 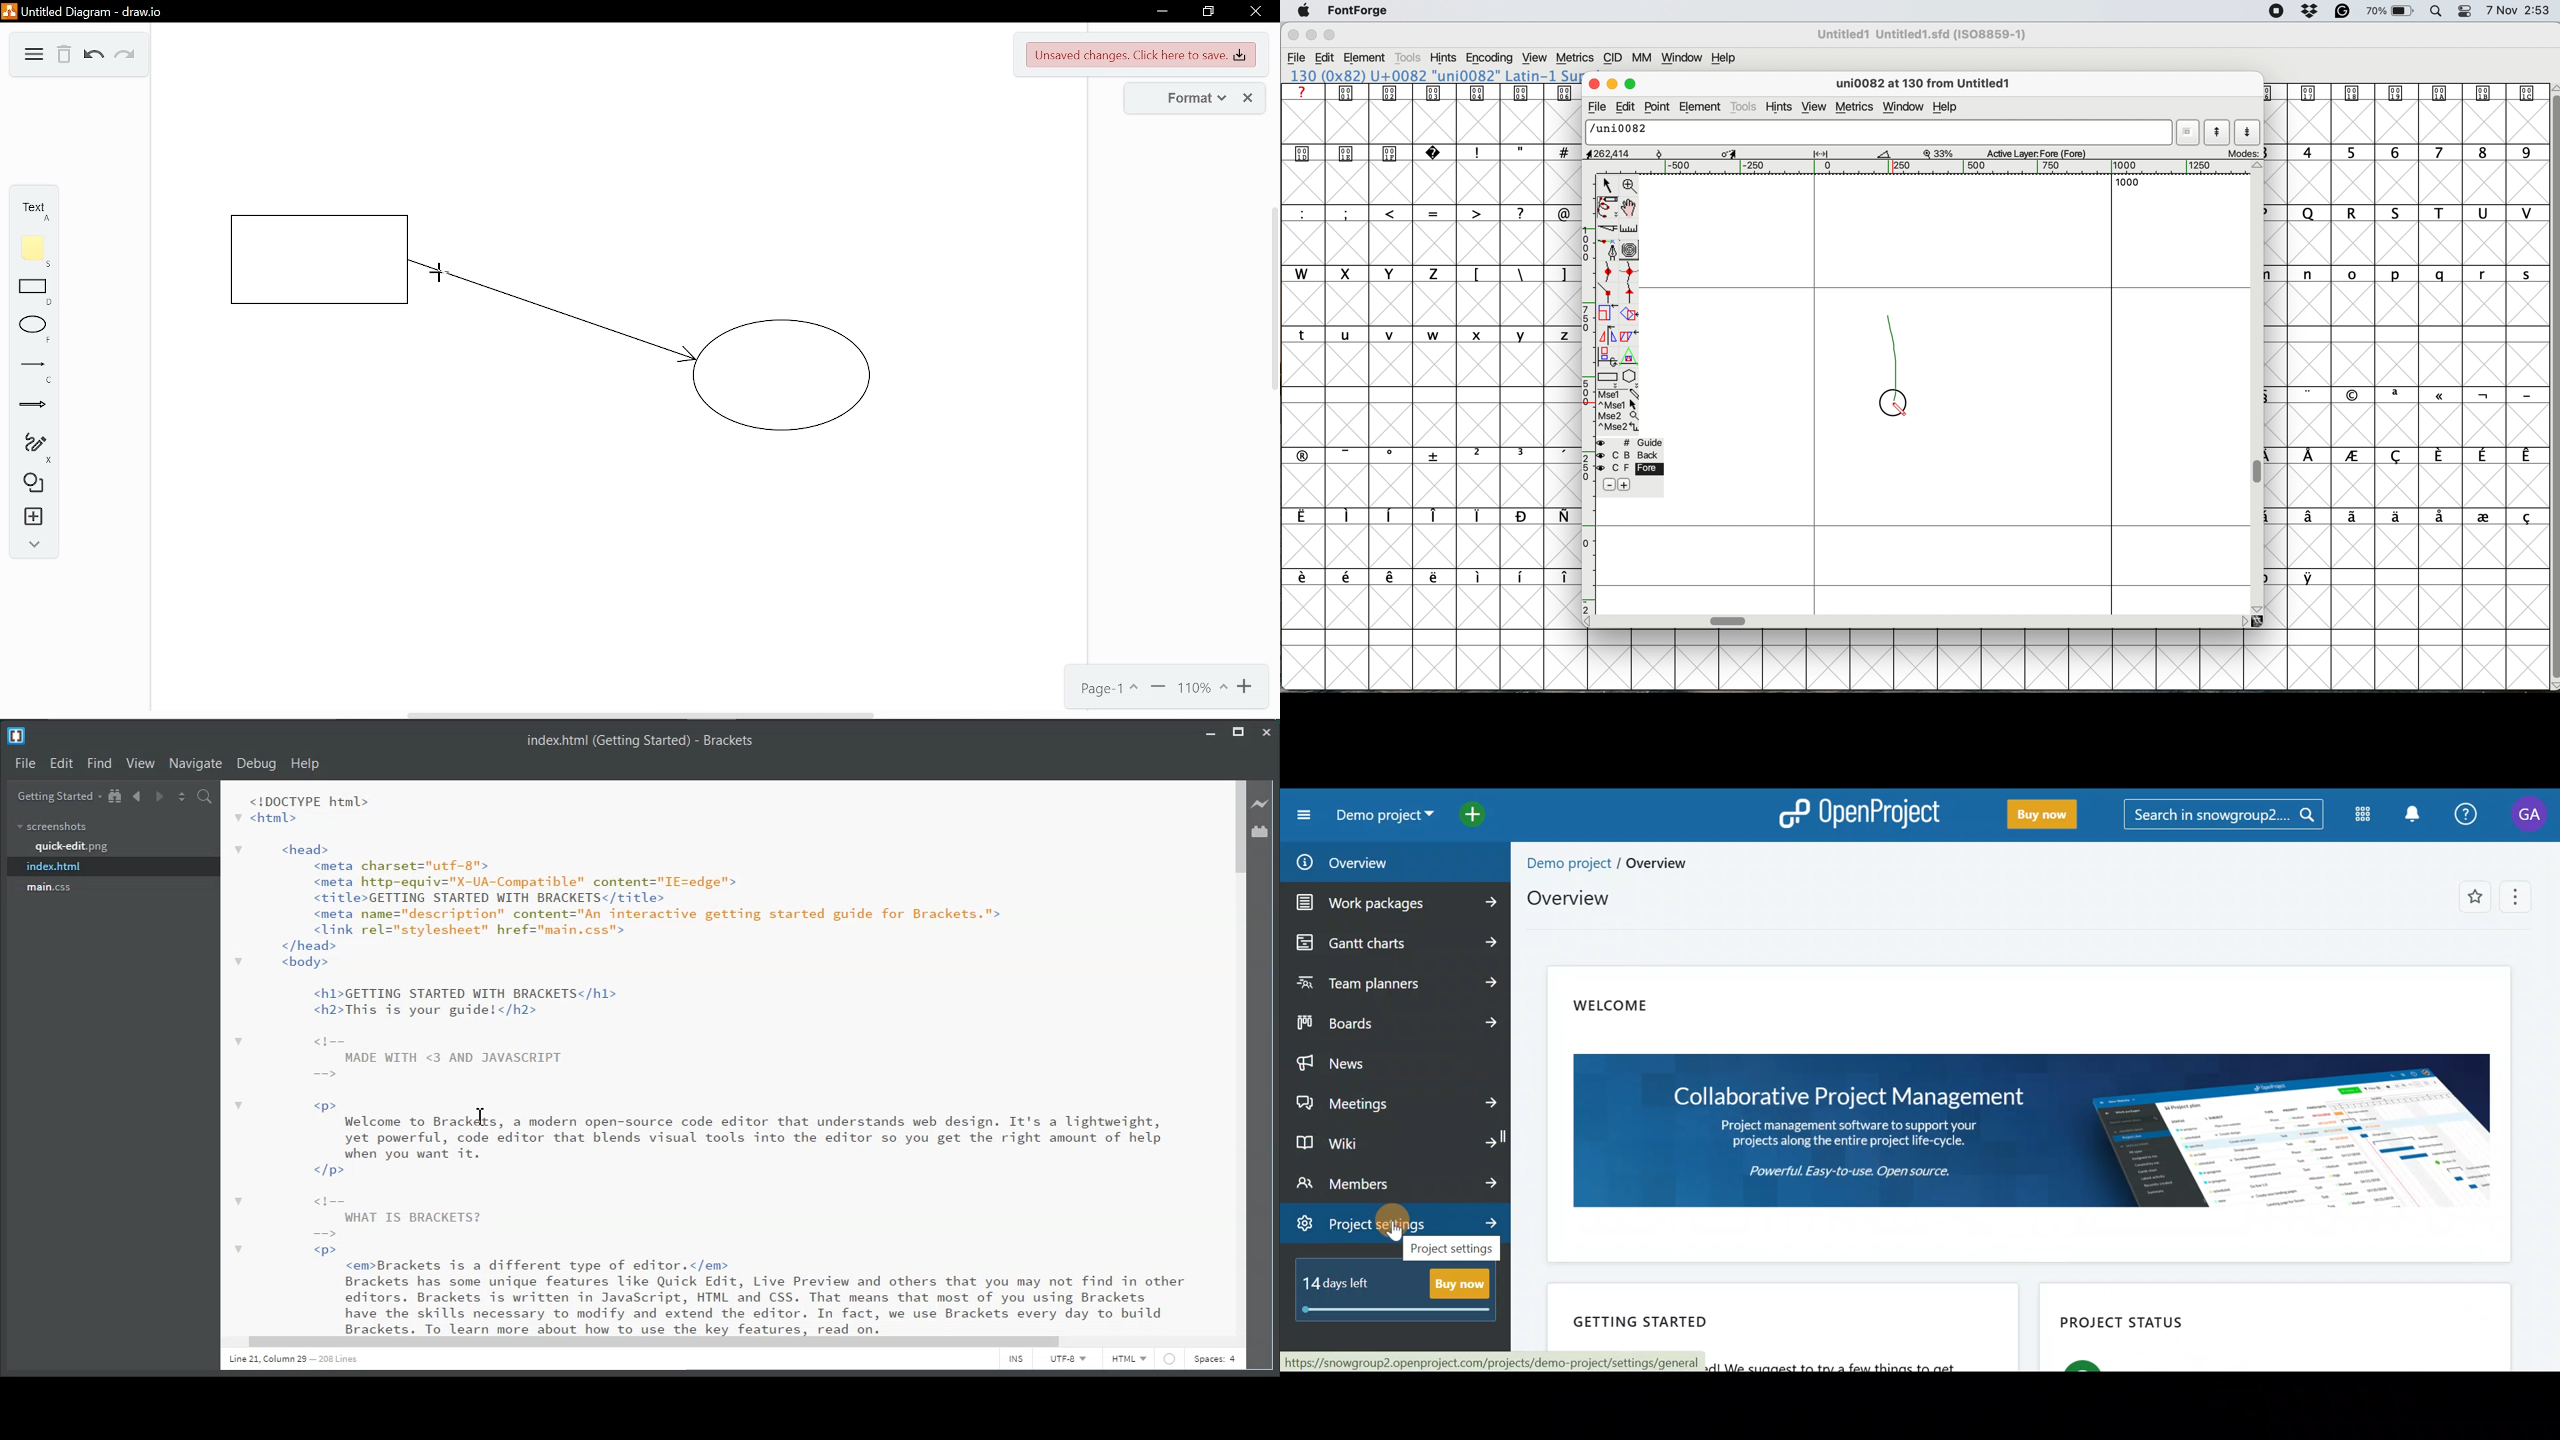 I want to click on Live Preview, so click(x=1264, y=804).